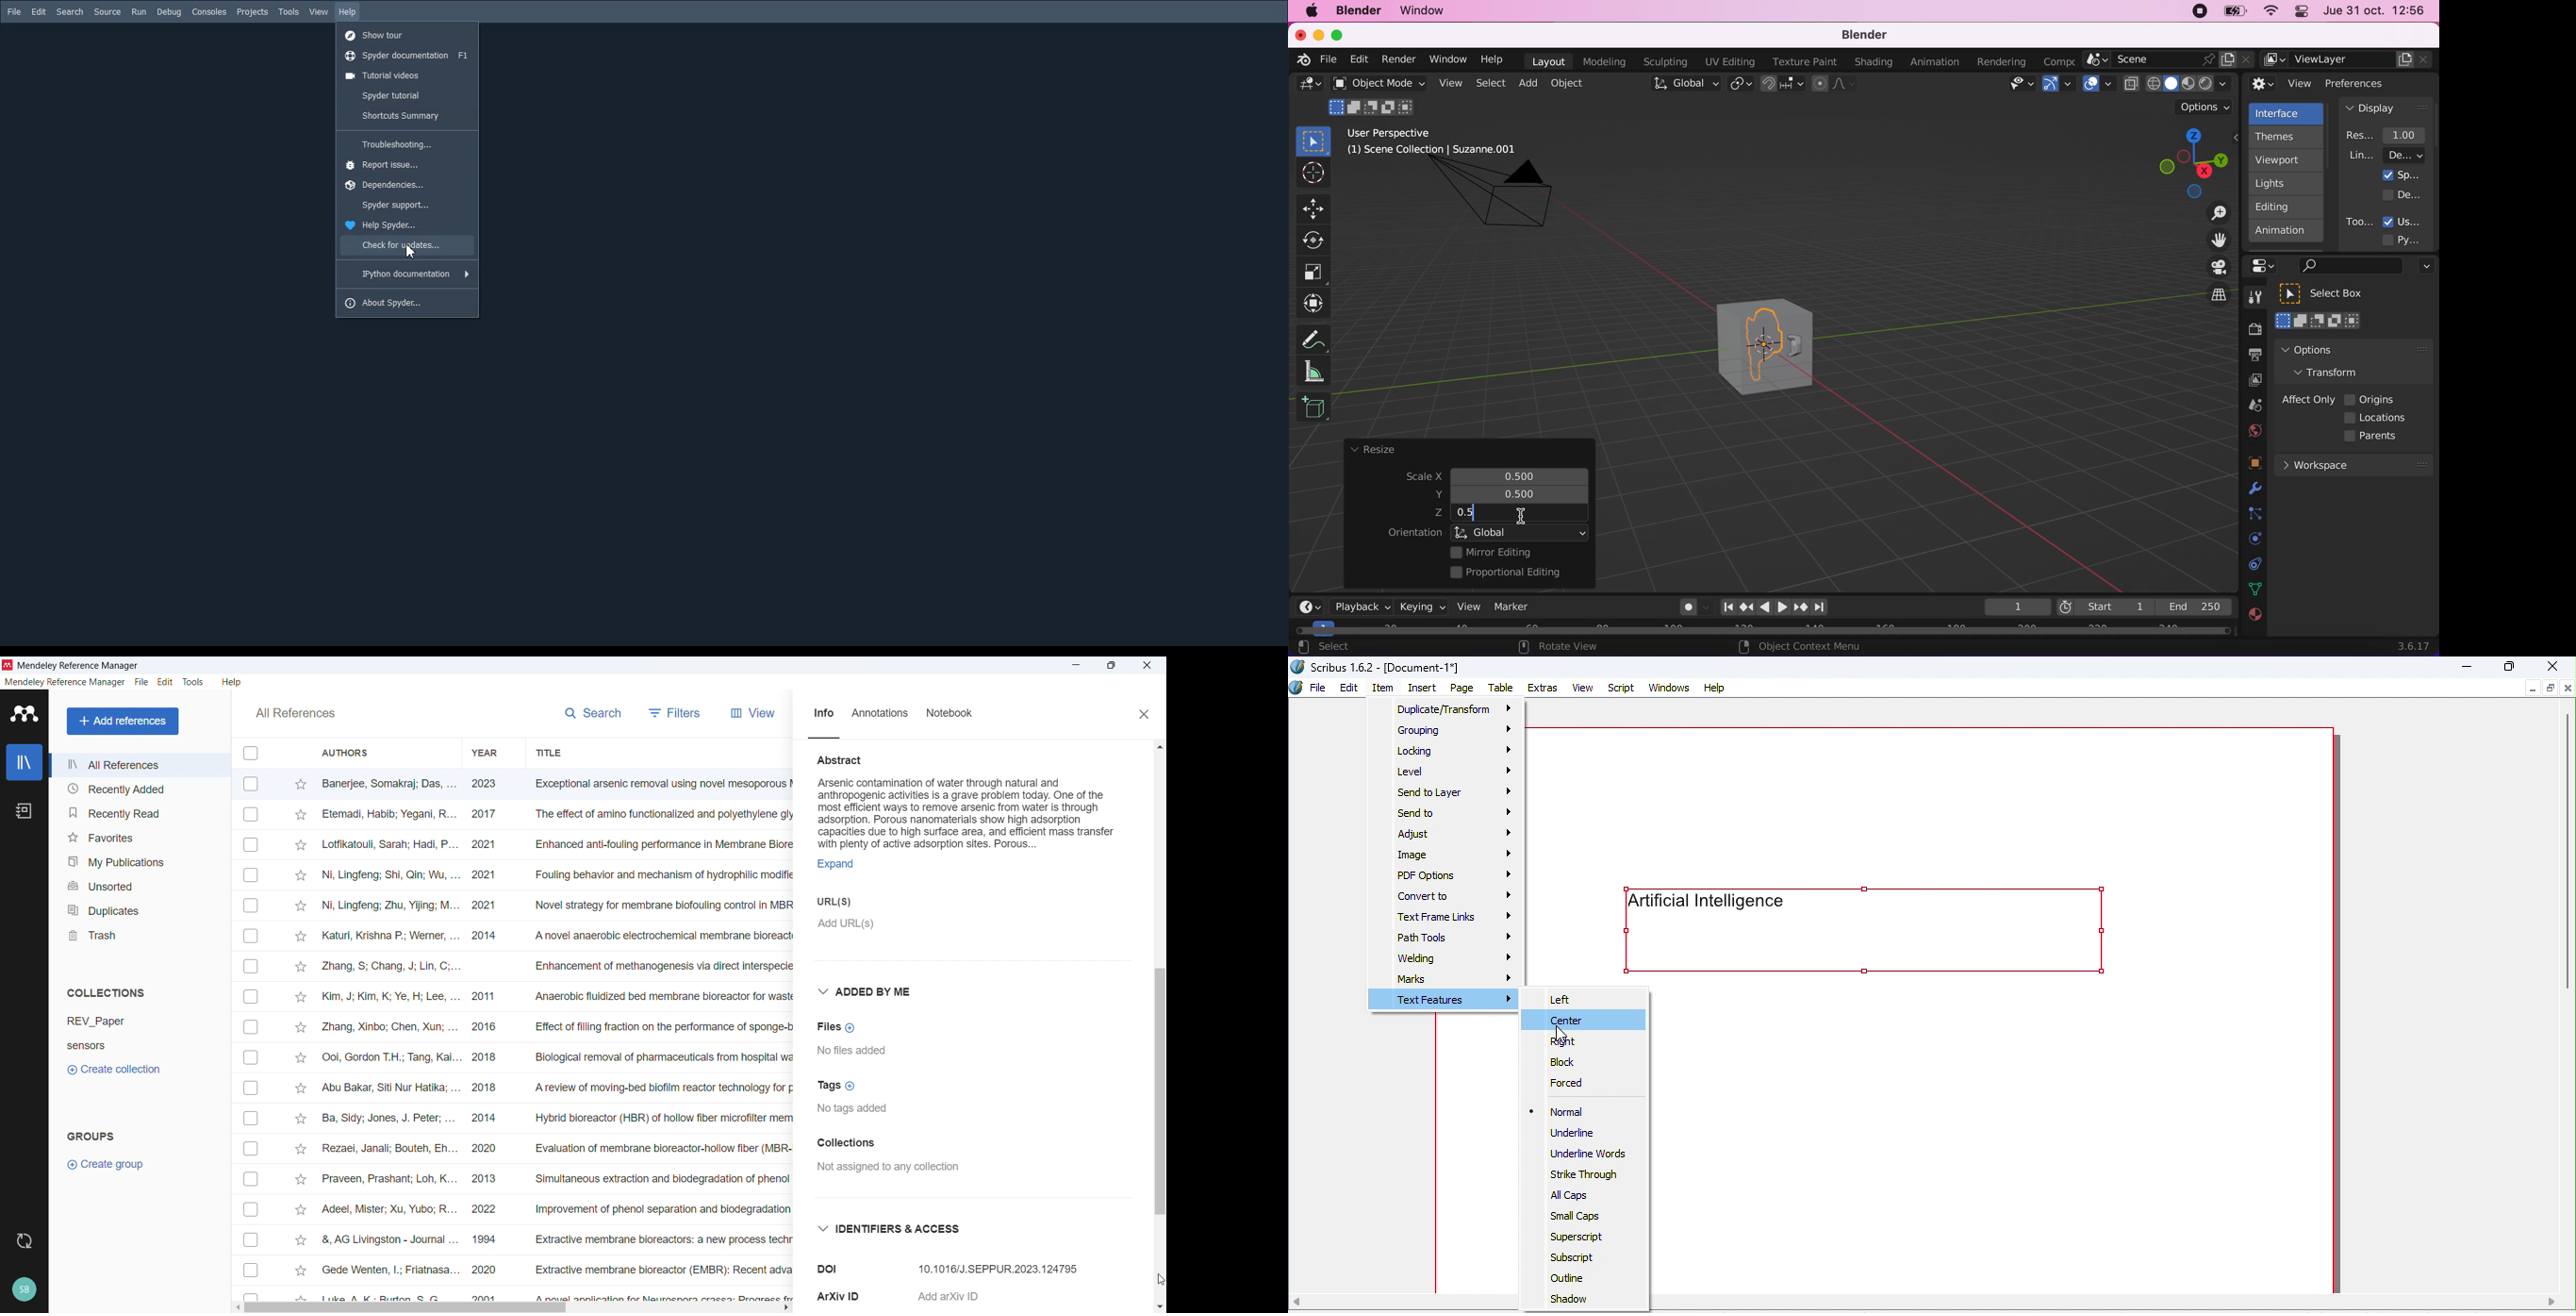 This screenshot has width=2576, height=1316. I want to click on panel control, so click(2299, 13).